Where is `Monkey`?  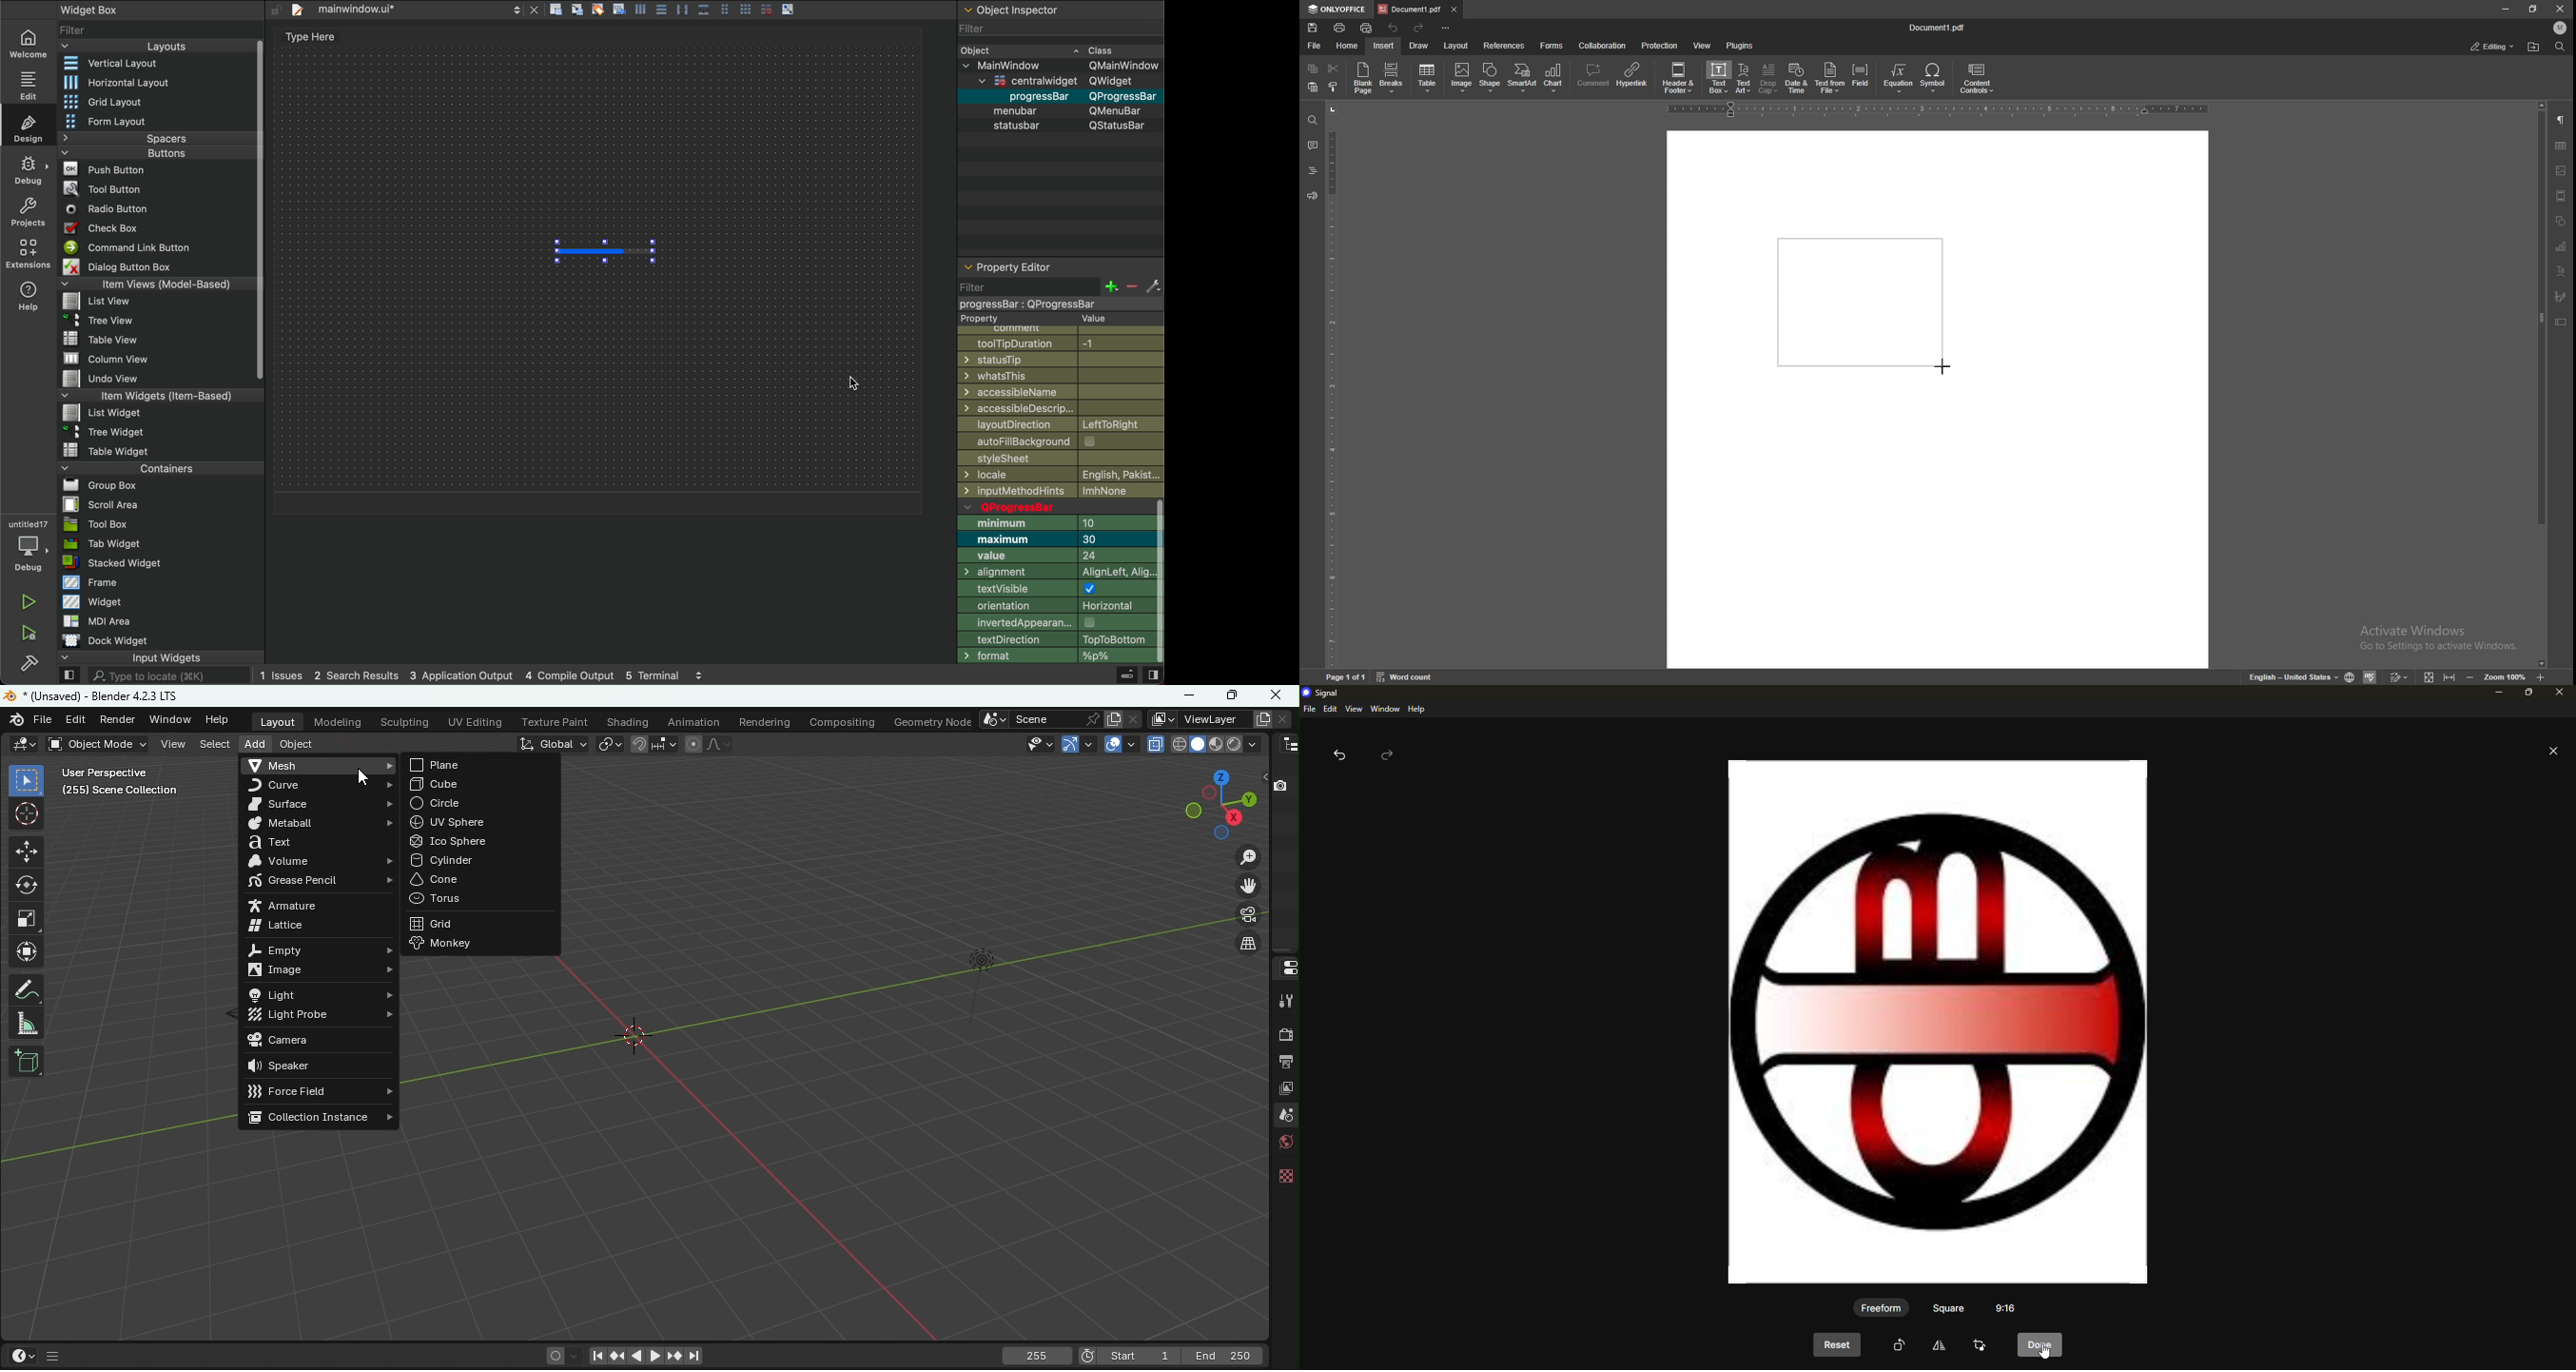
Monkey is located at coordinates (478, 942).